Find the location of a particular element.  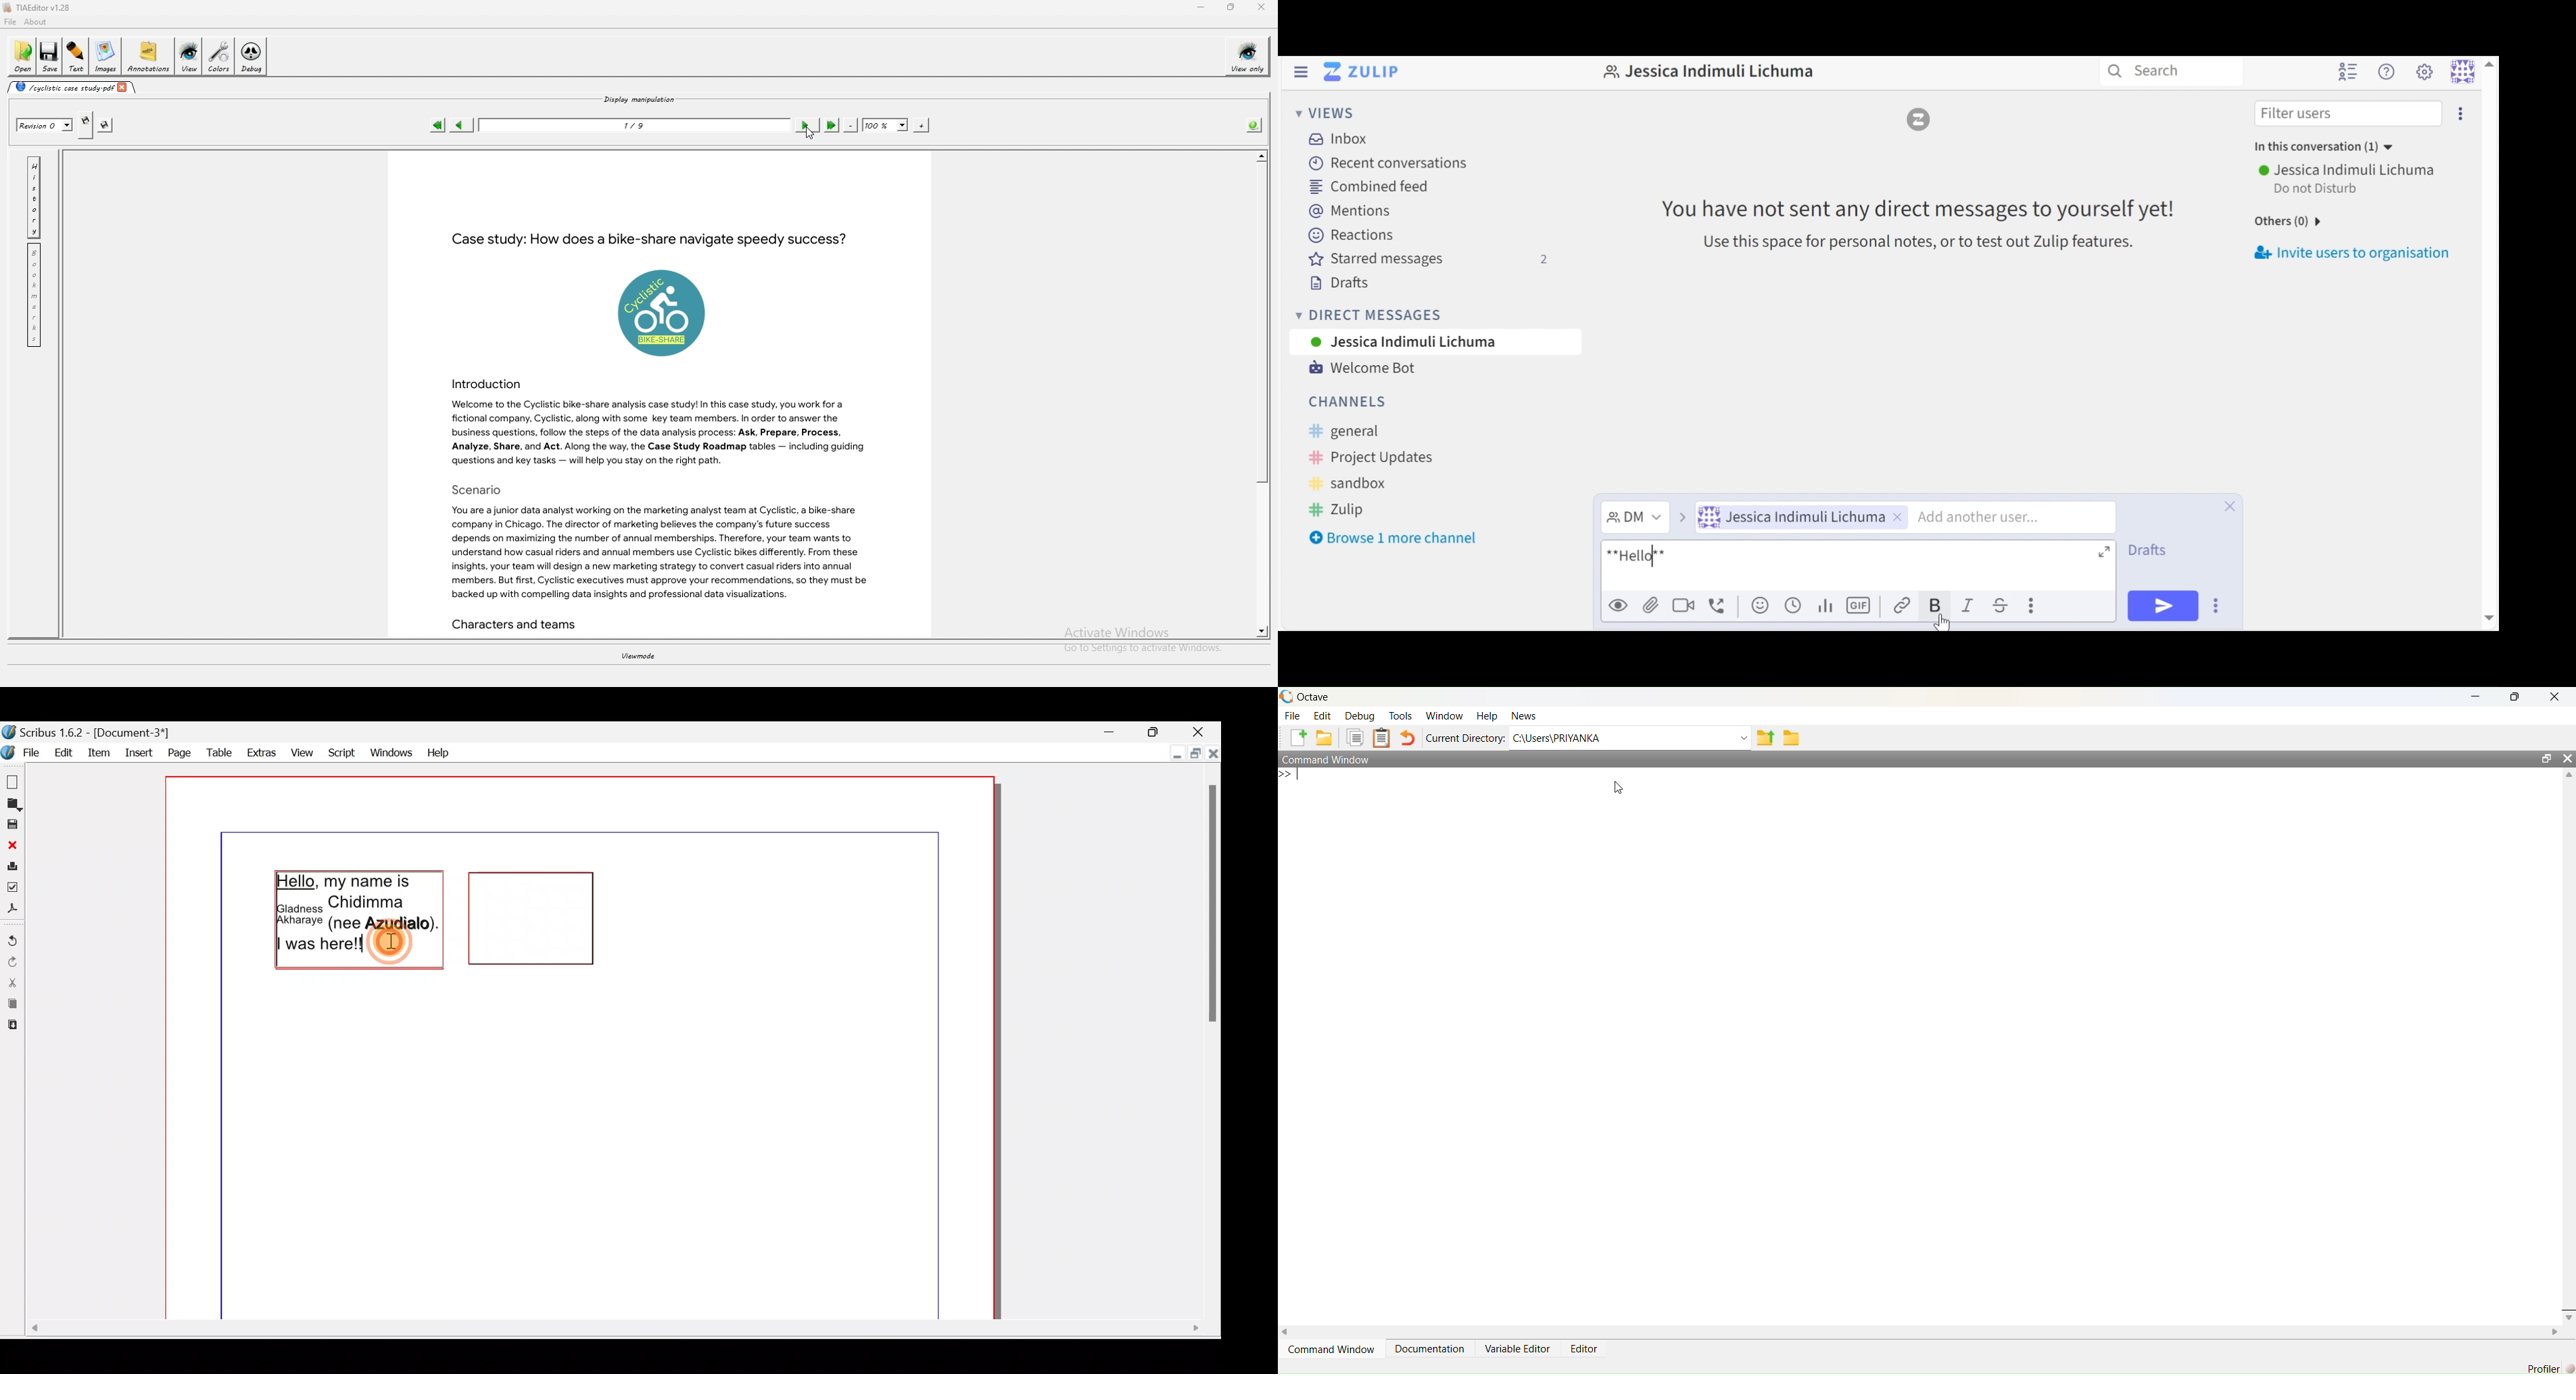

File is located at coordinates (22, 751).